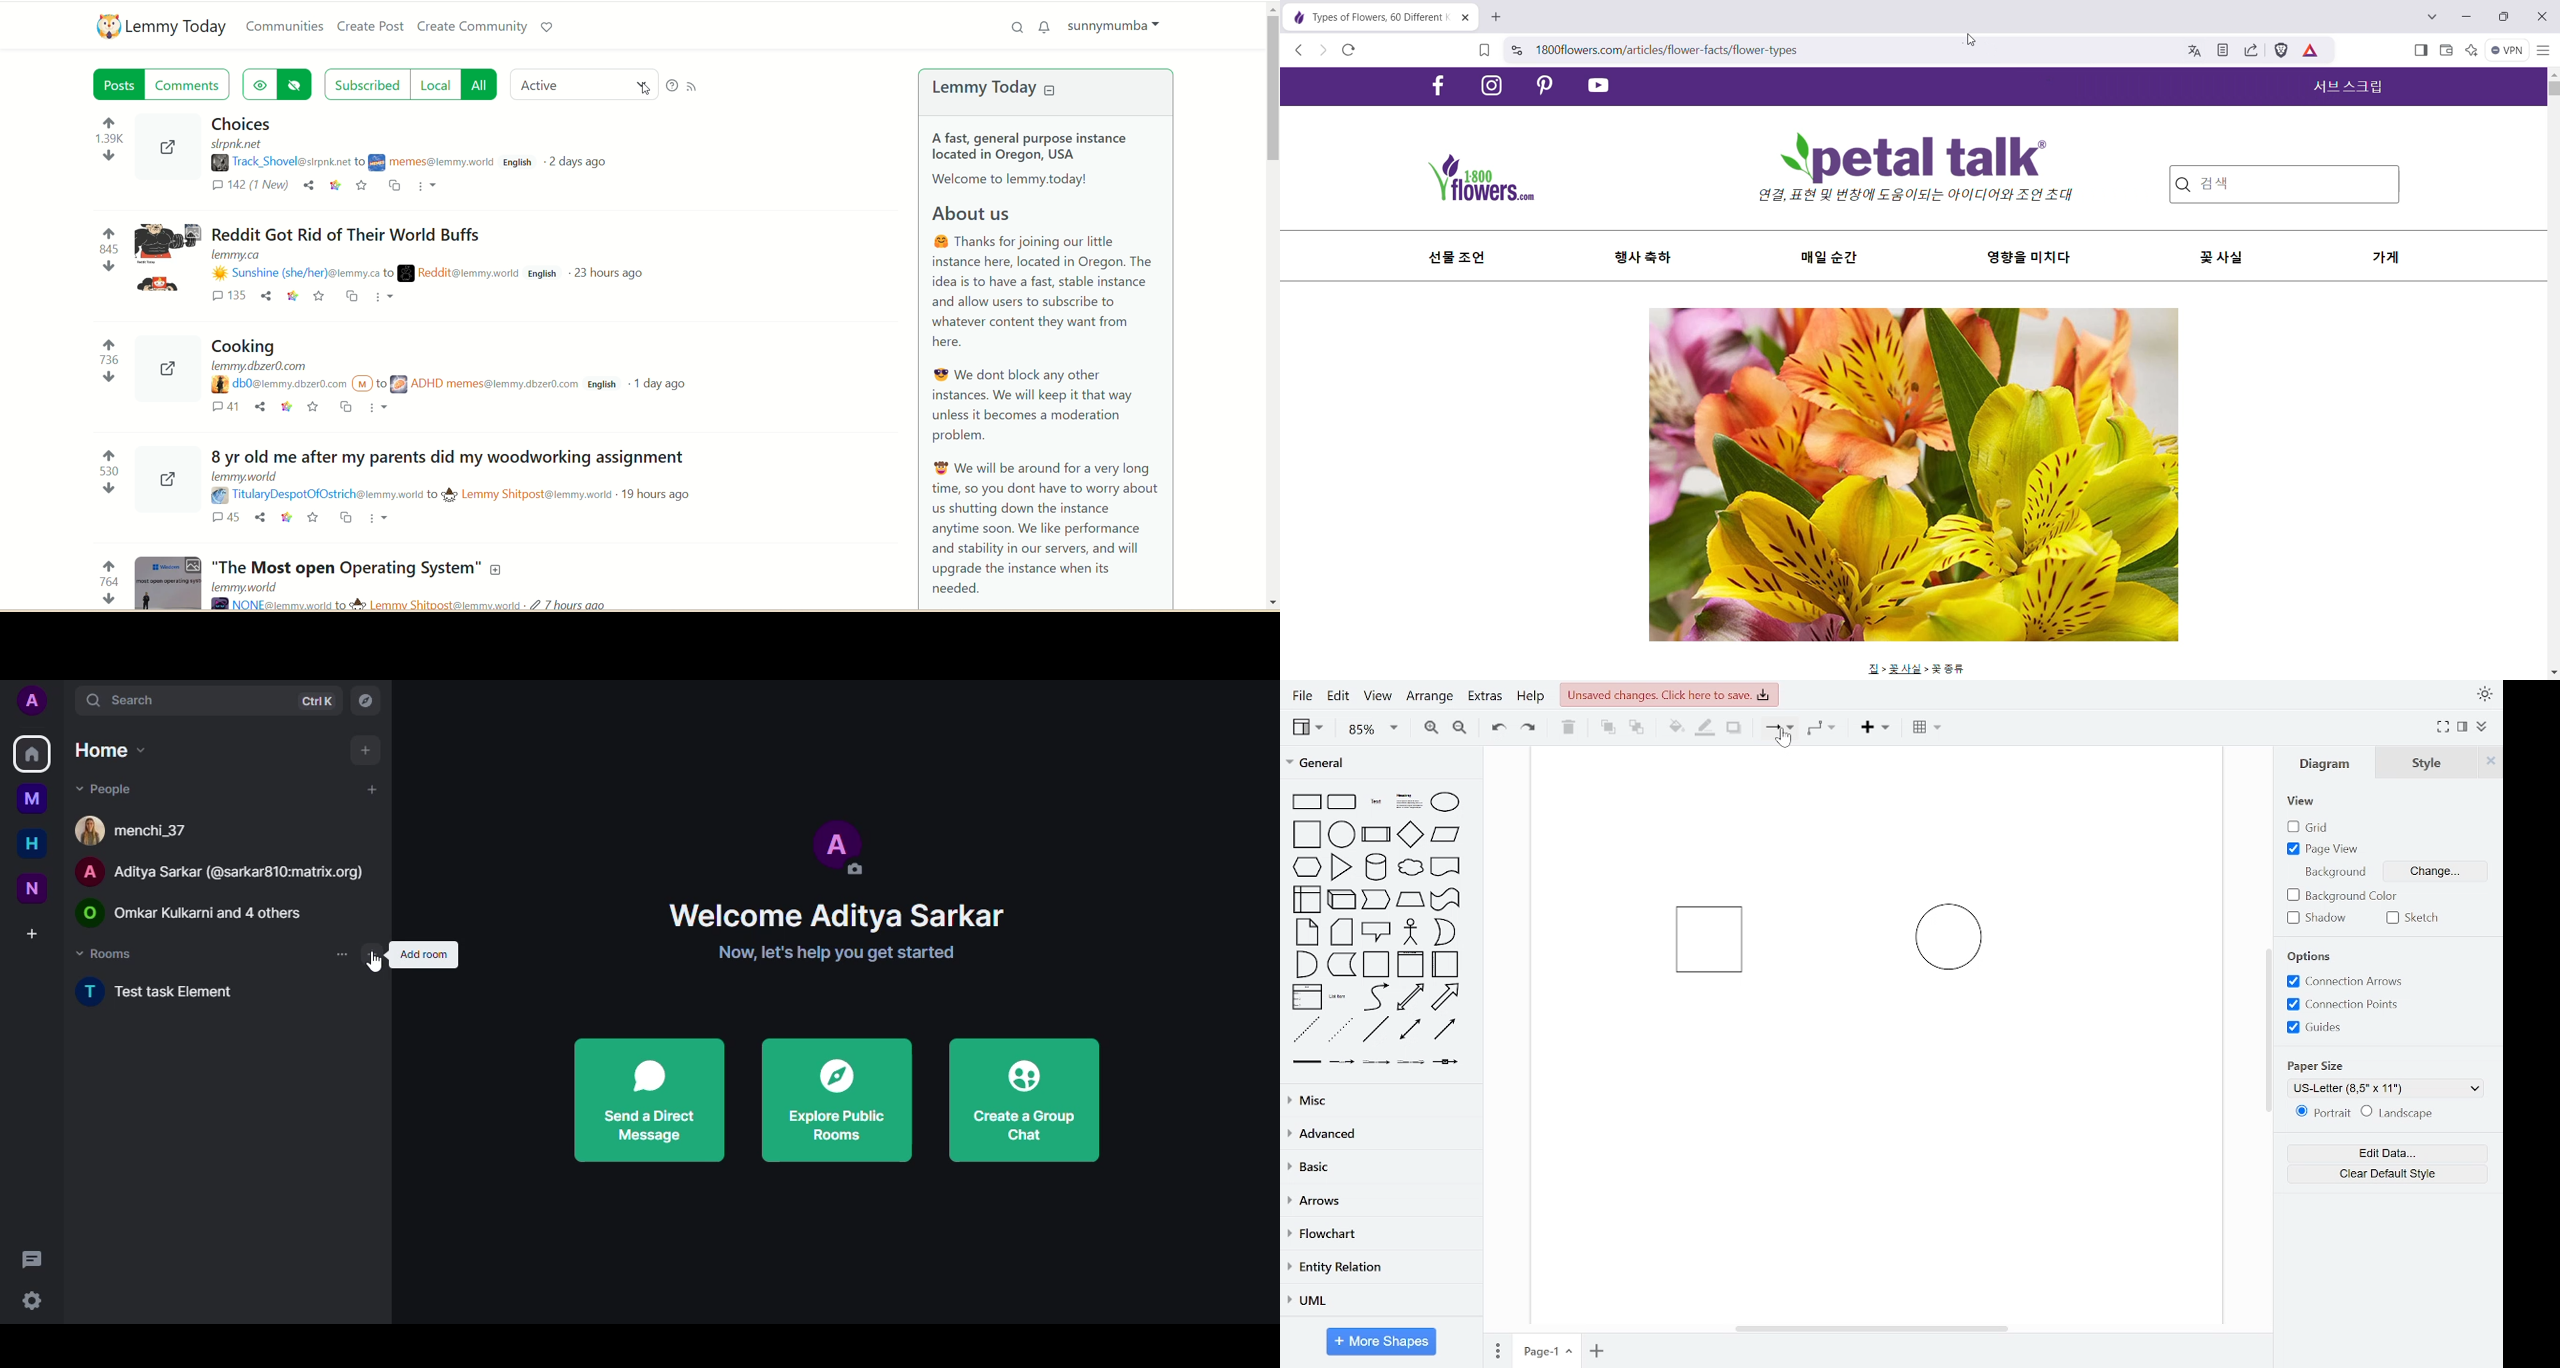 This screenshot has height=1372, width=2576. Describe the element at coordinates (543, 275) in the screenshot. I see `English` at that location.